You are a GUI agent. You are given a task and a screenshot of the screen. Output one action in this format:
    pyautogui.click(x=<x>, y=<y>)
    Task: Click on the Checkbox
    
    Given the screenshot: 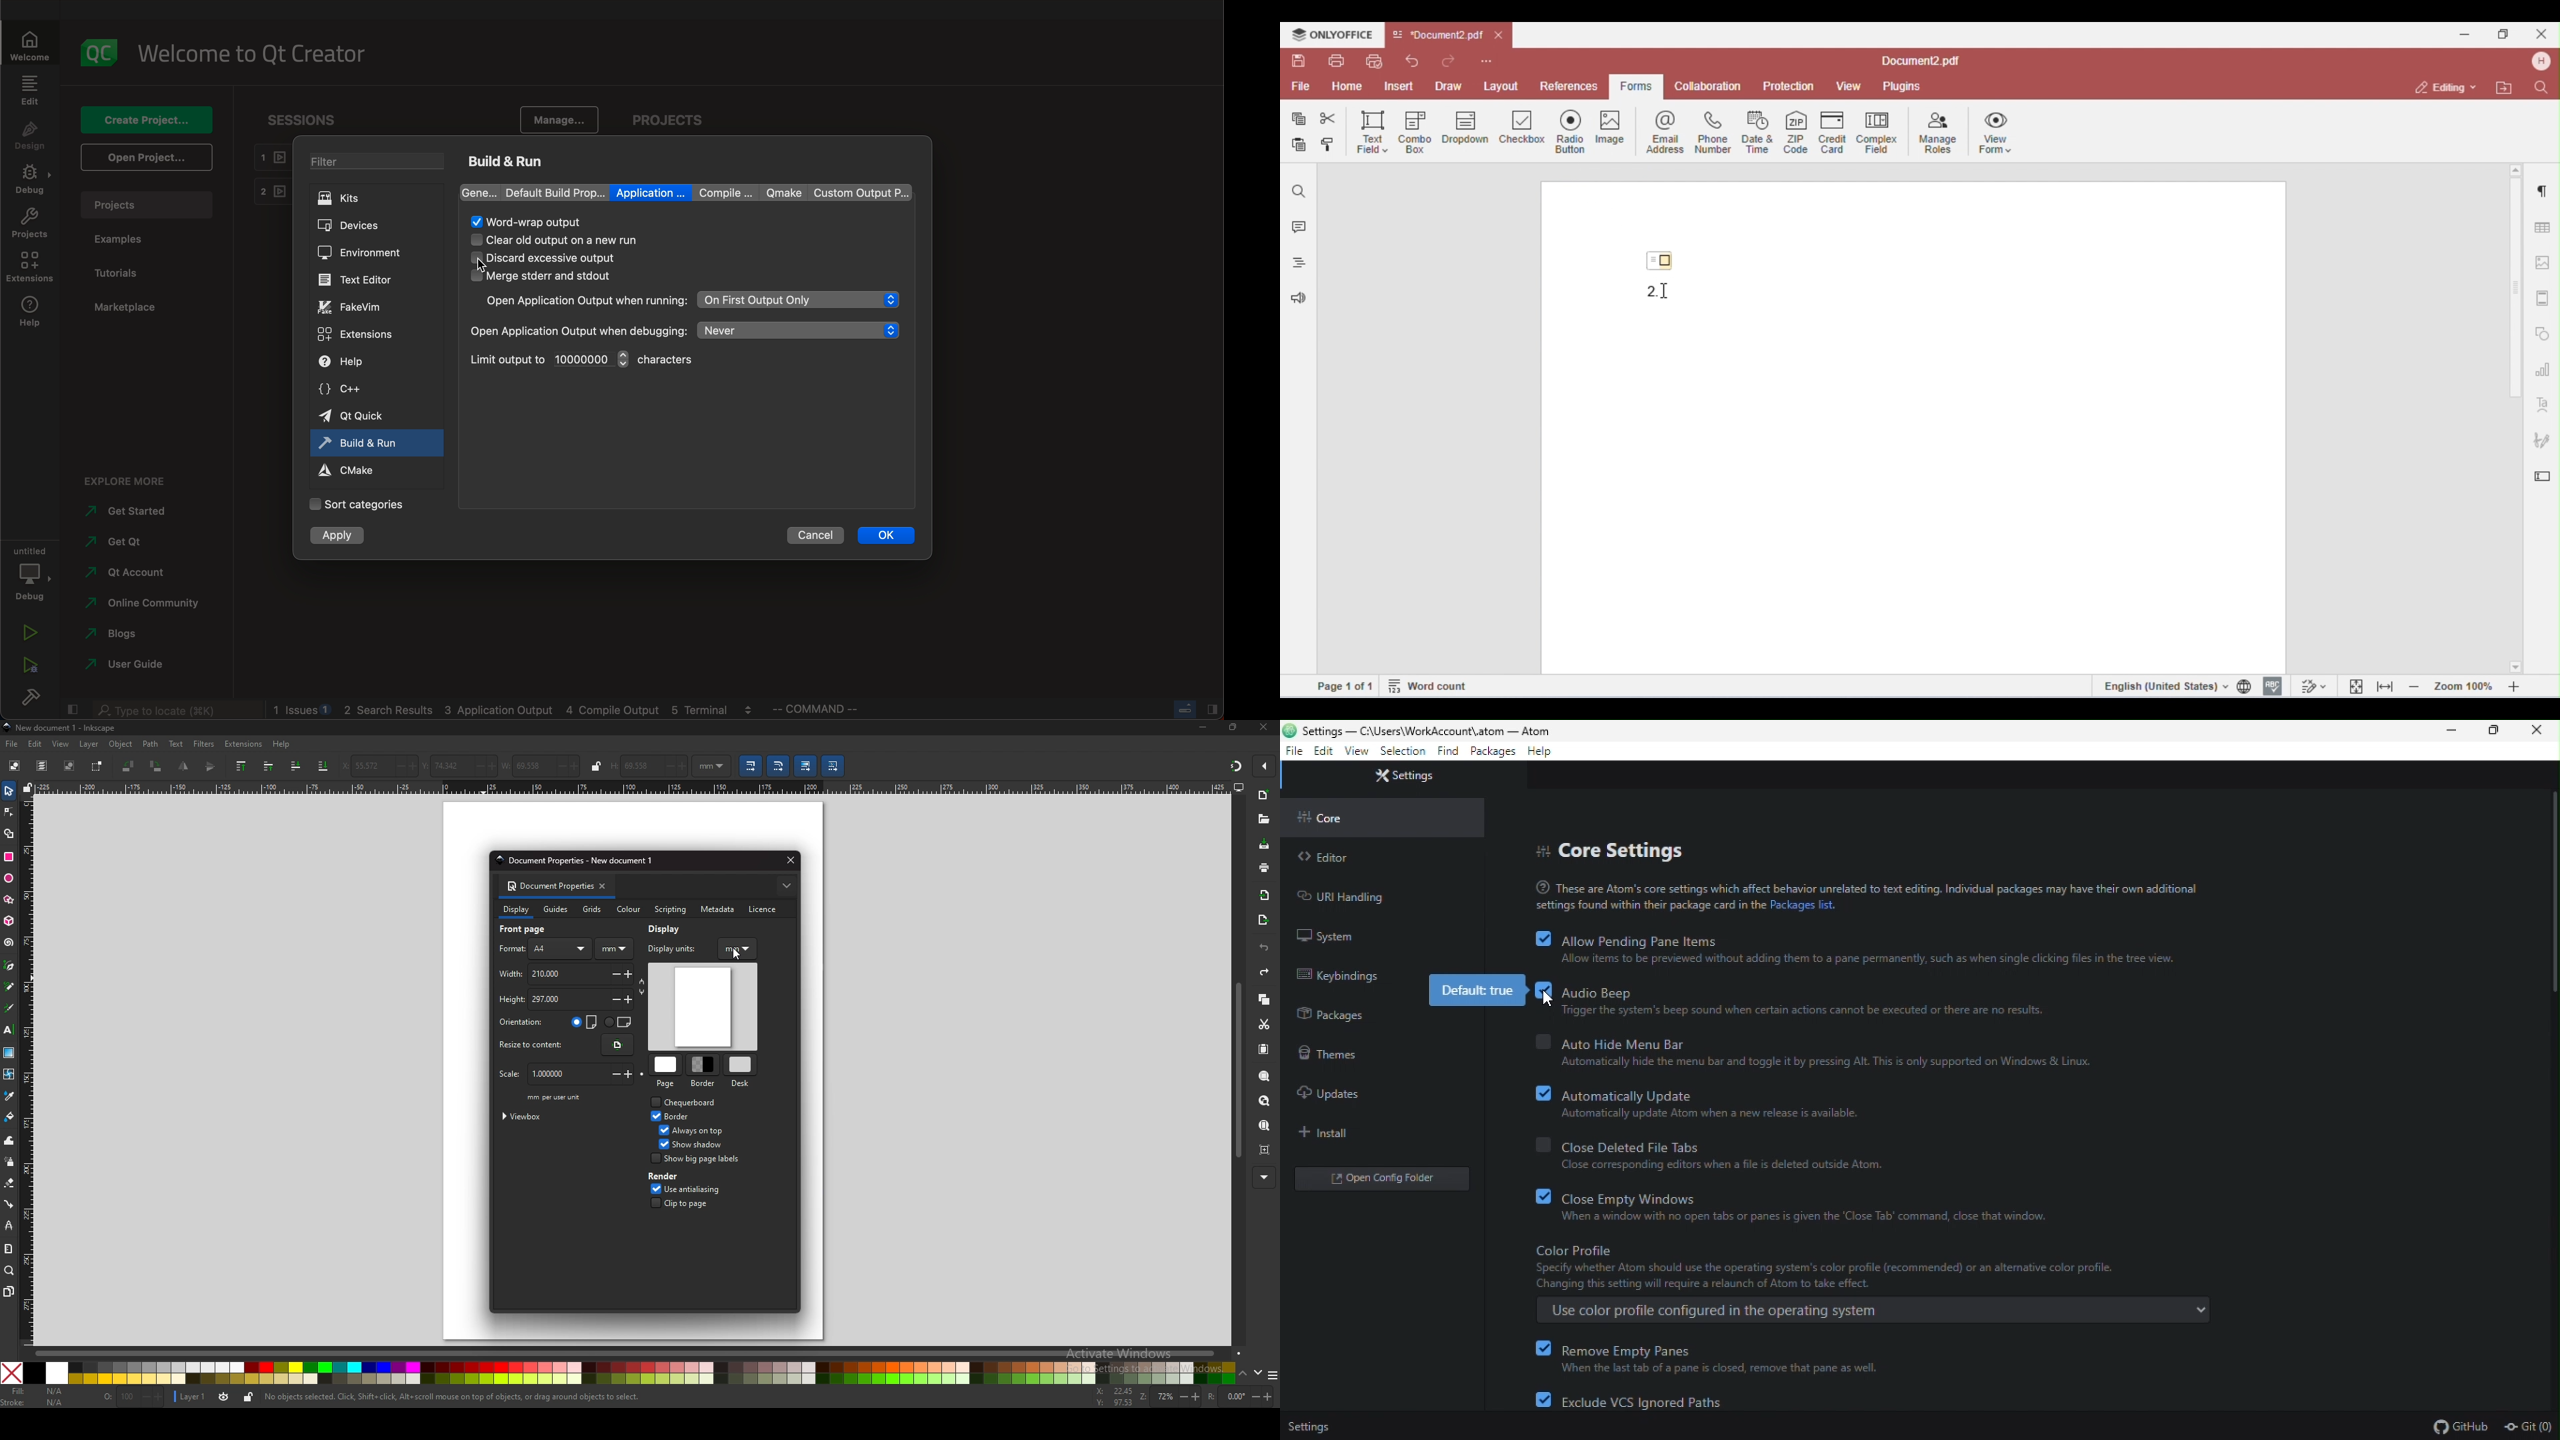 What is the action you would take?
    pyautogui.click(x=654, y=1159)
    